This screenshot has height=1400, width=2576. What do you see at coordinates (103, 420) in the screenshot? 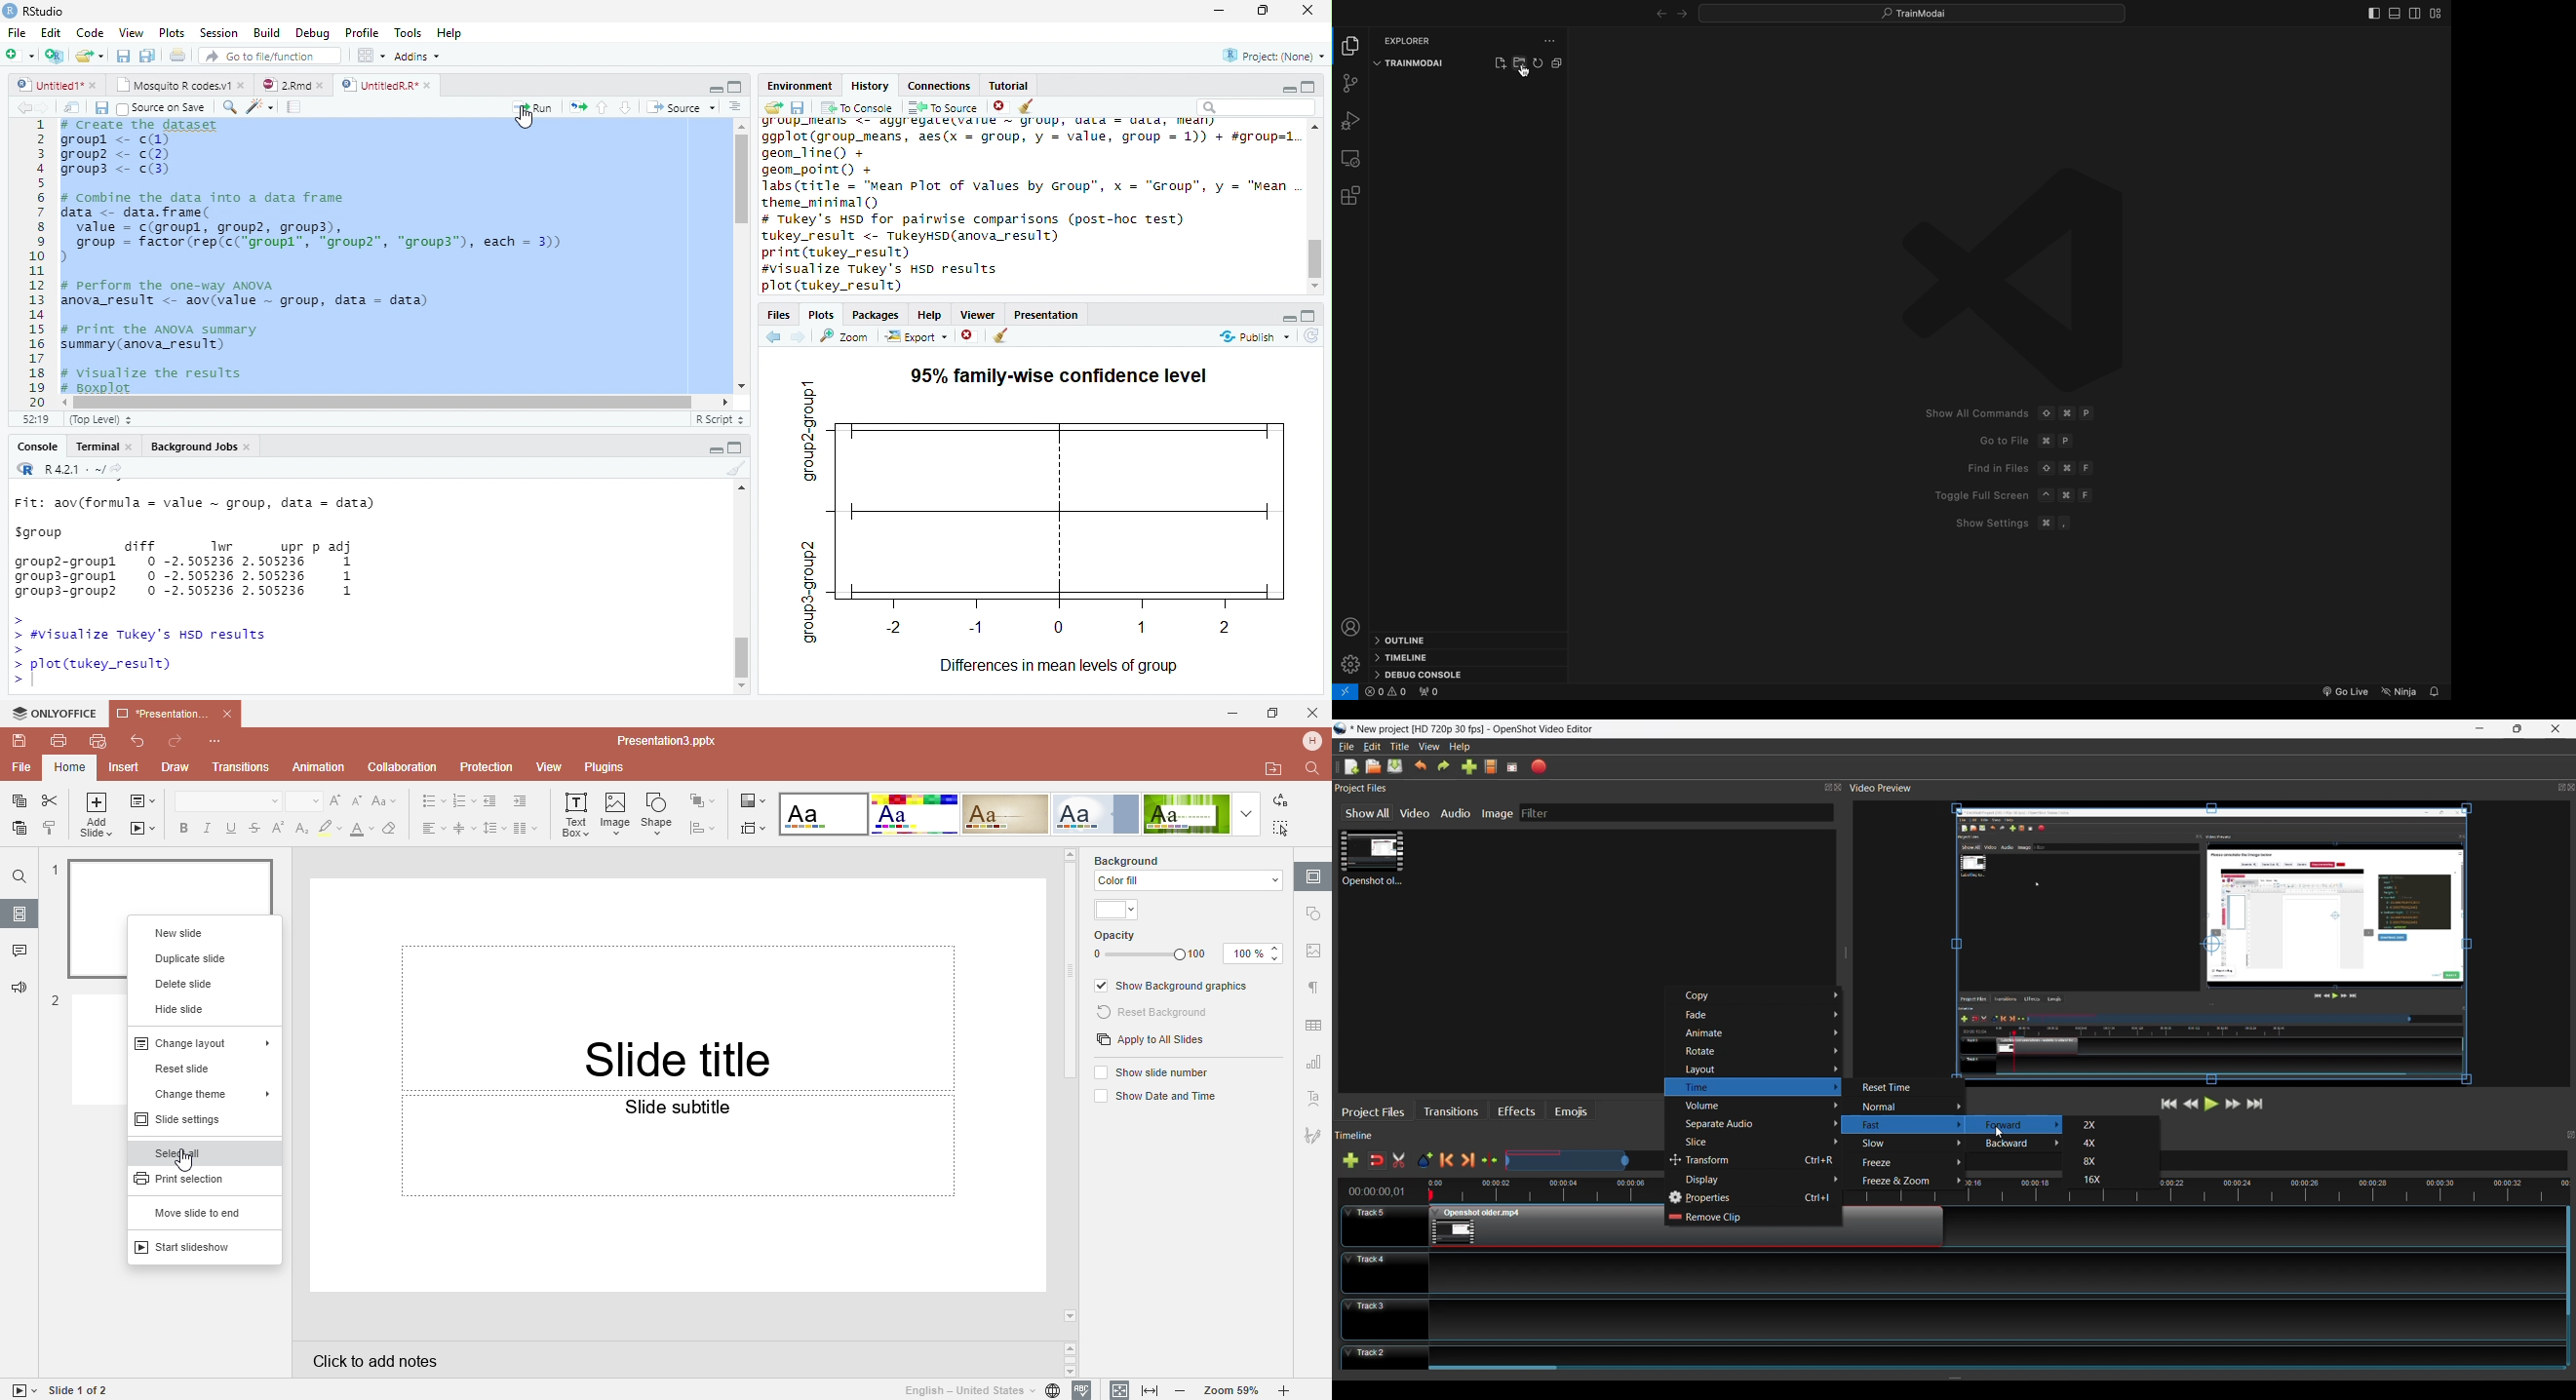
I see `Top level` at bounding box center [103, 420].